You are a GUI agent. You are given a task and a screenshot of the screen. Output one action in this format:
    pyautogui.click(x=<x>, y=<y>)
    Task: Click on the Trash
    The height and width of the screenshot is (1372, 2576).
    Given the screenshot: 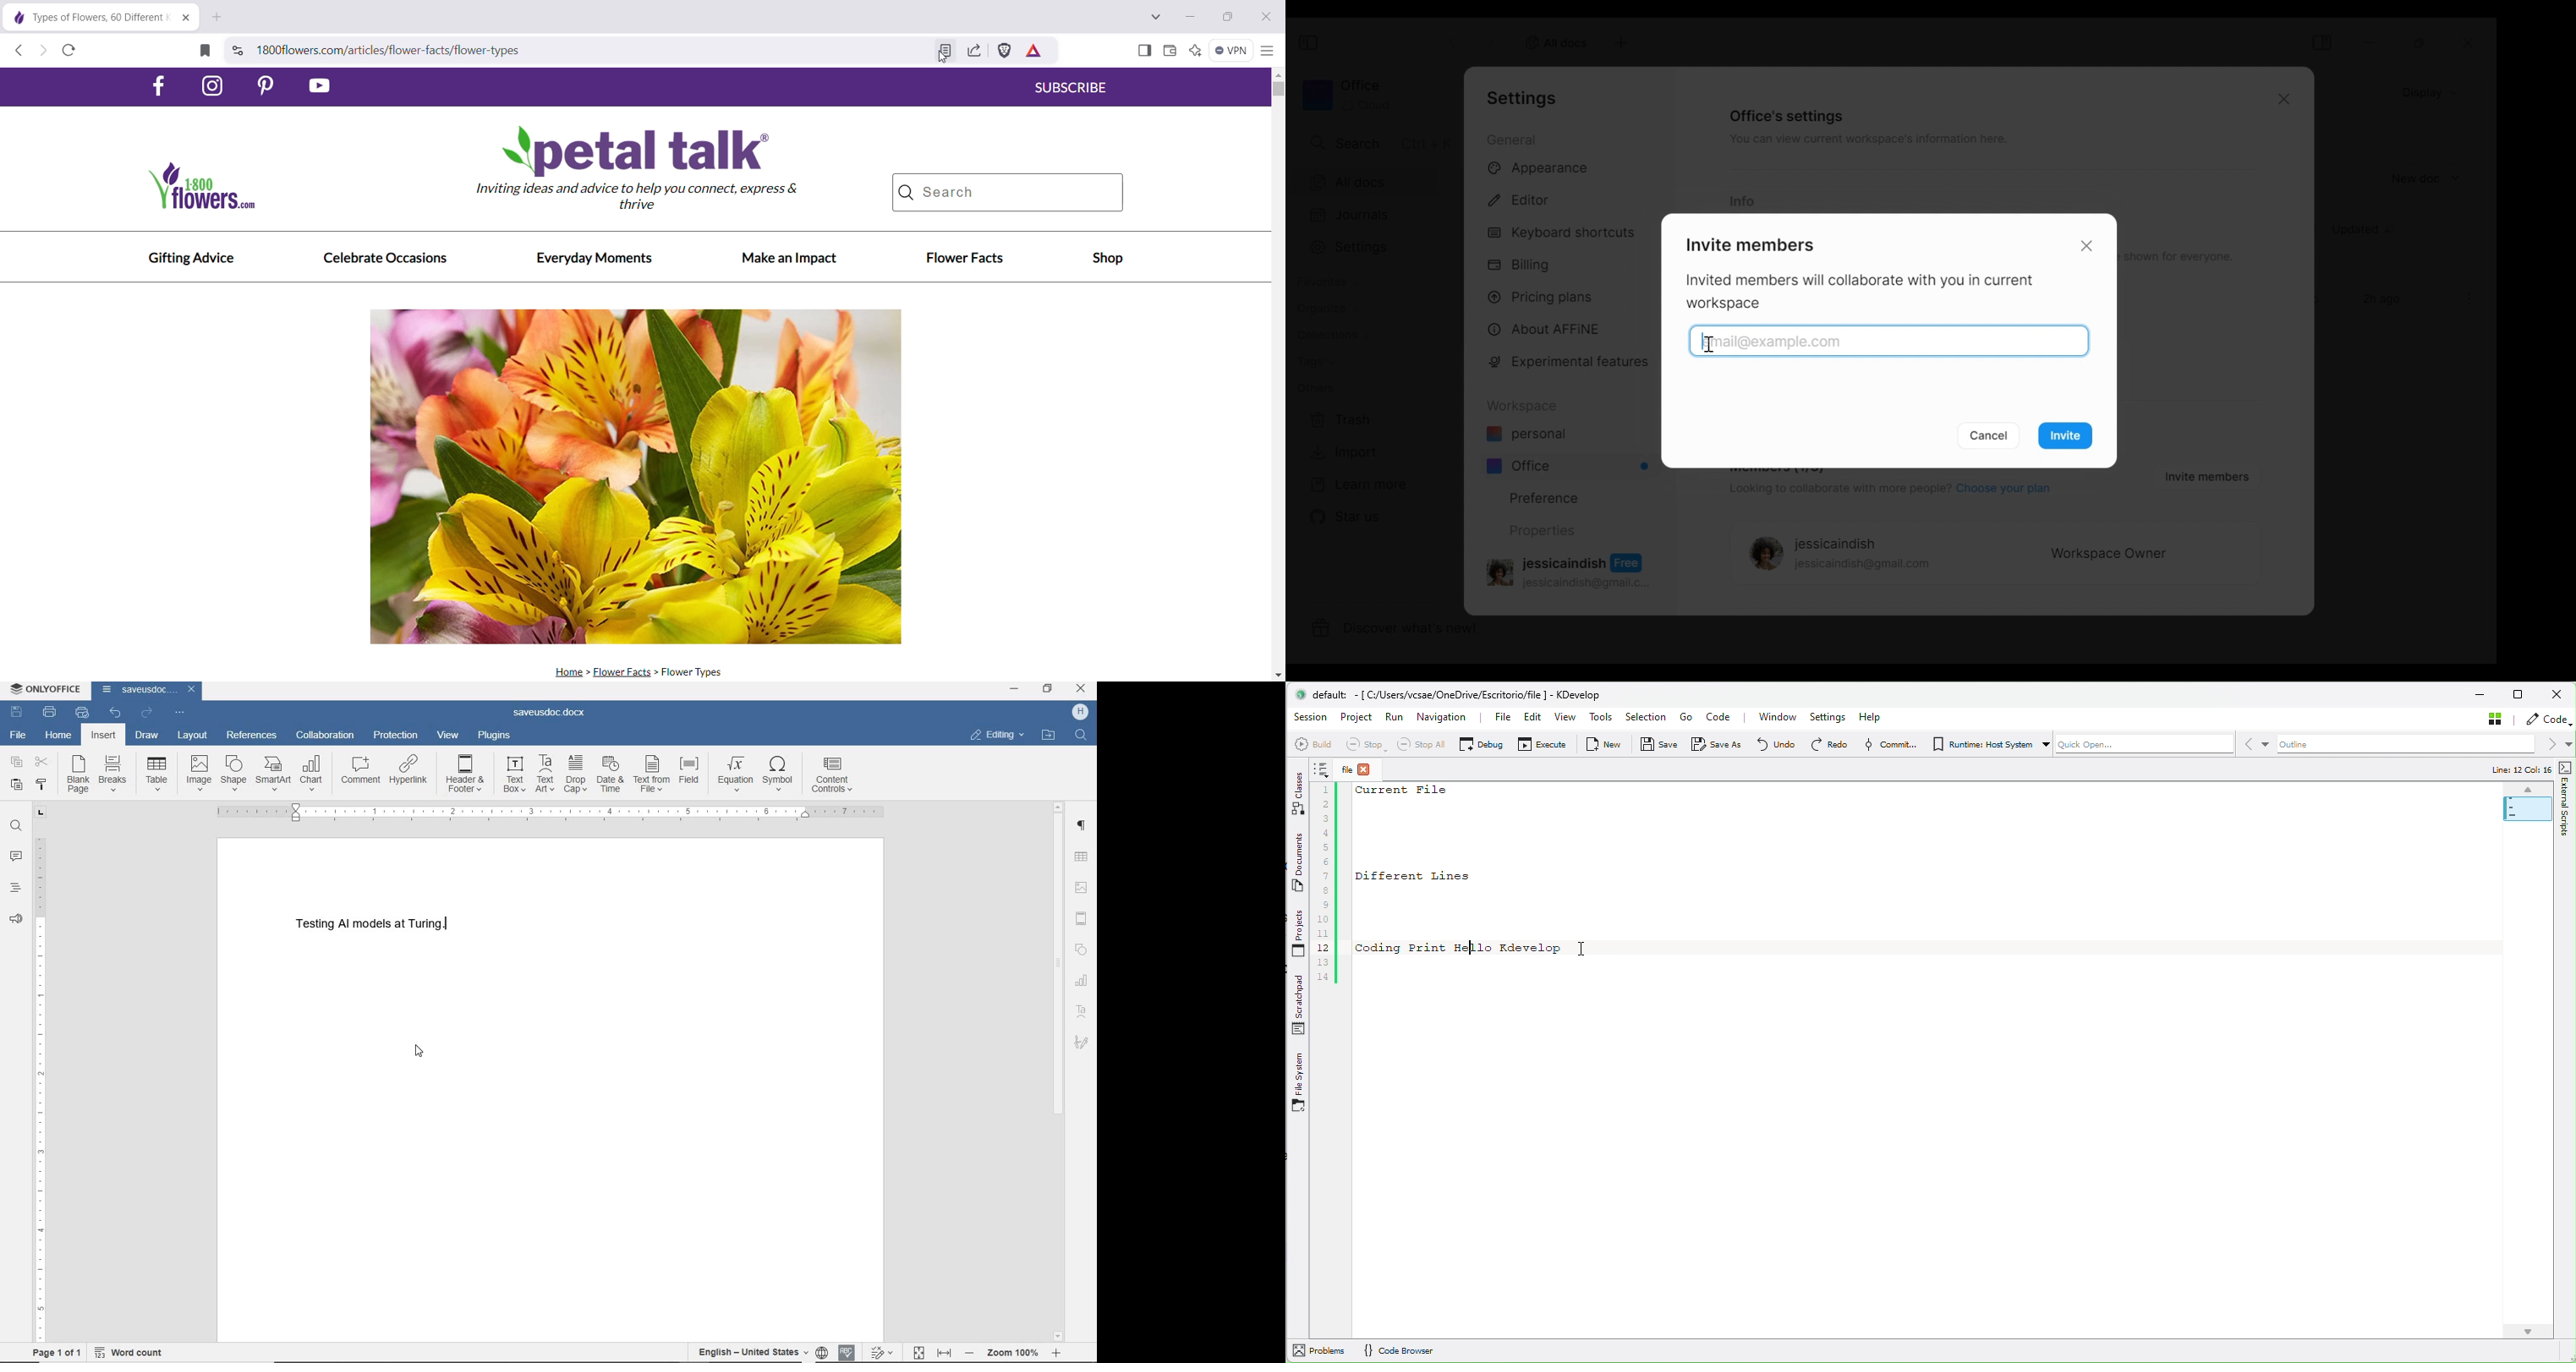 What is the action you would take?
    pyautogui.click(x=1341, y=420)
    